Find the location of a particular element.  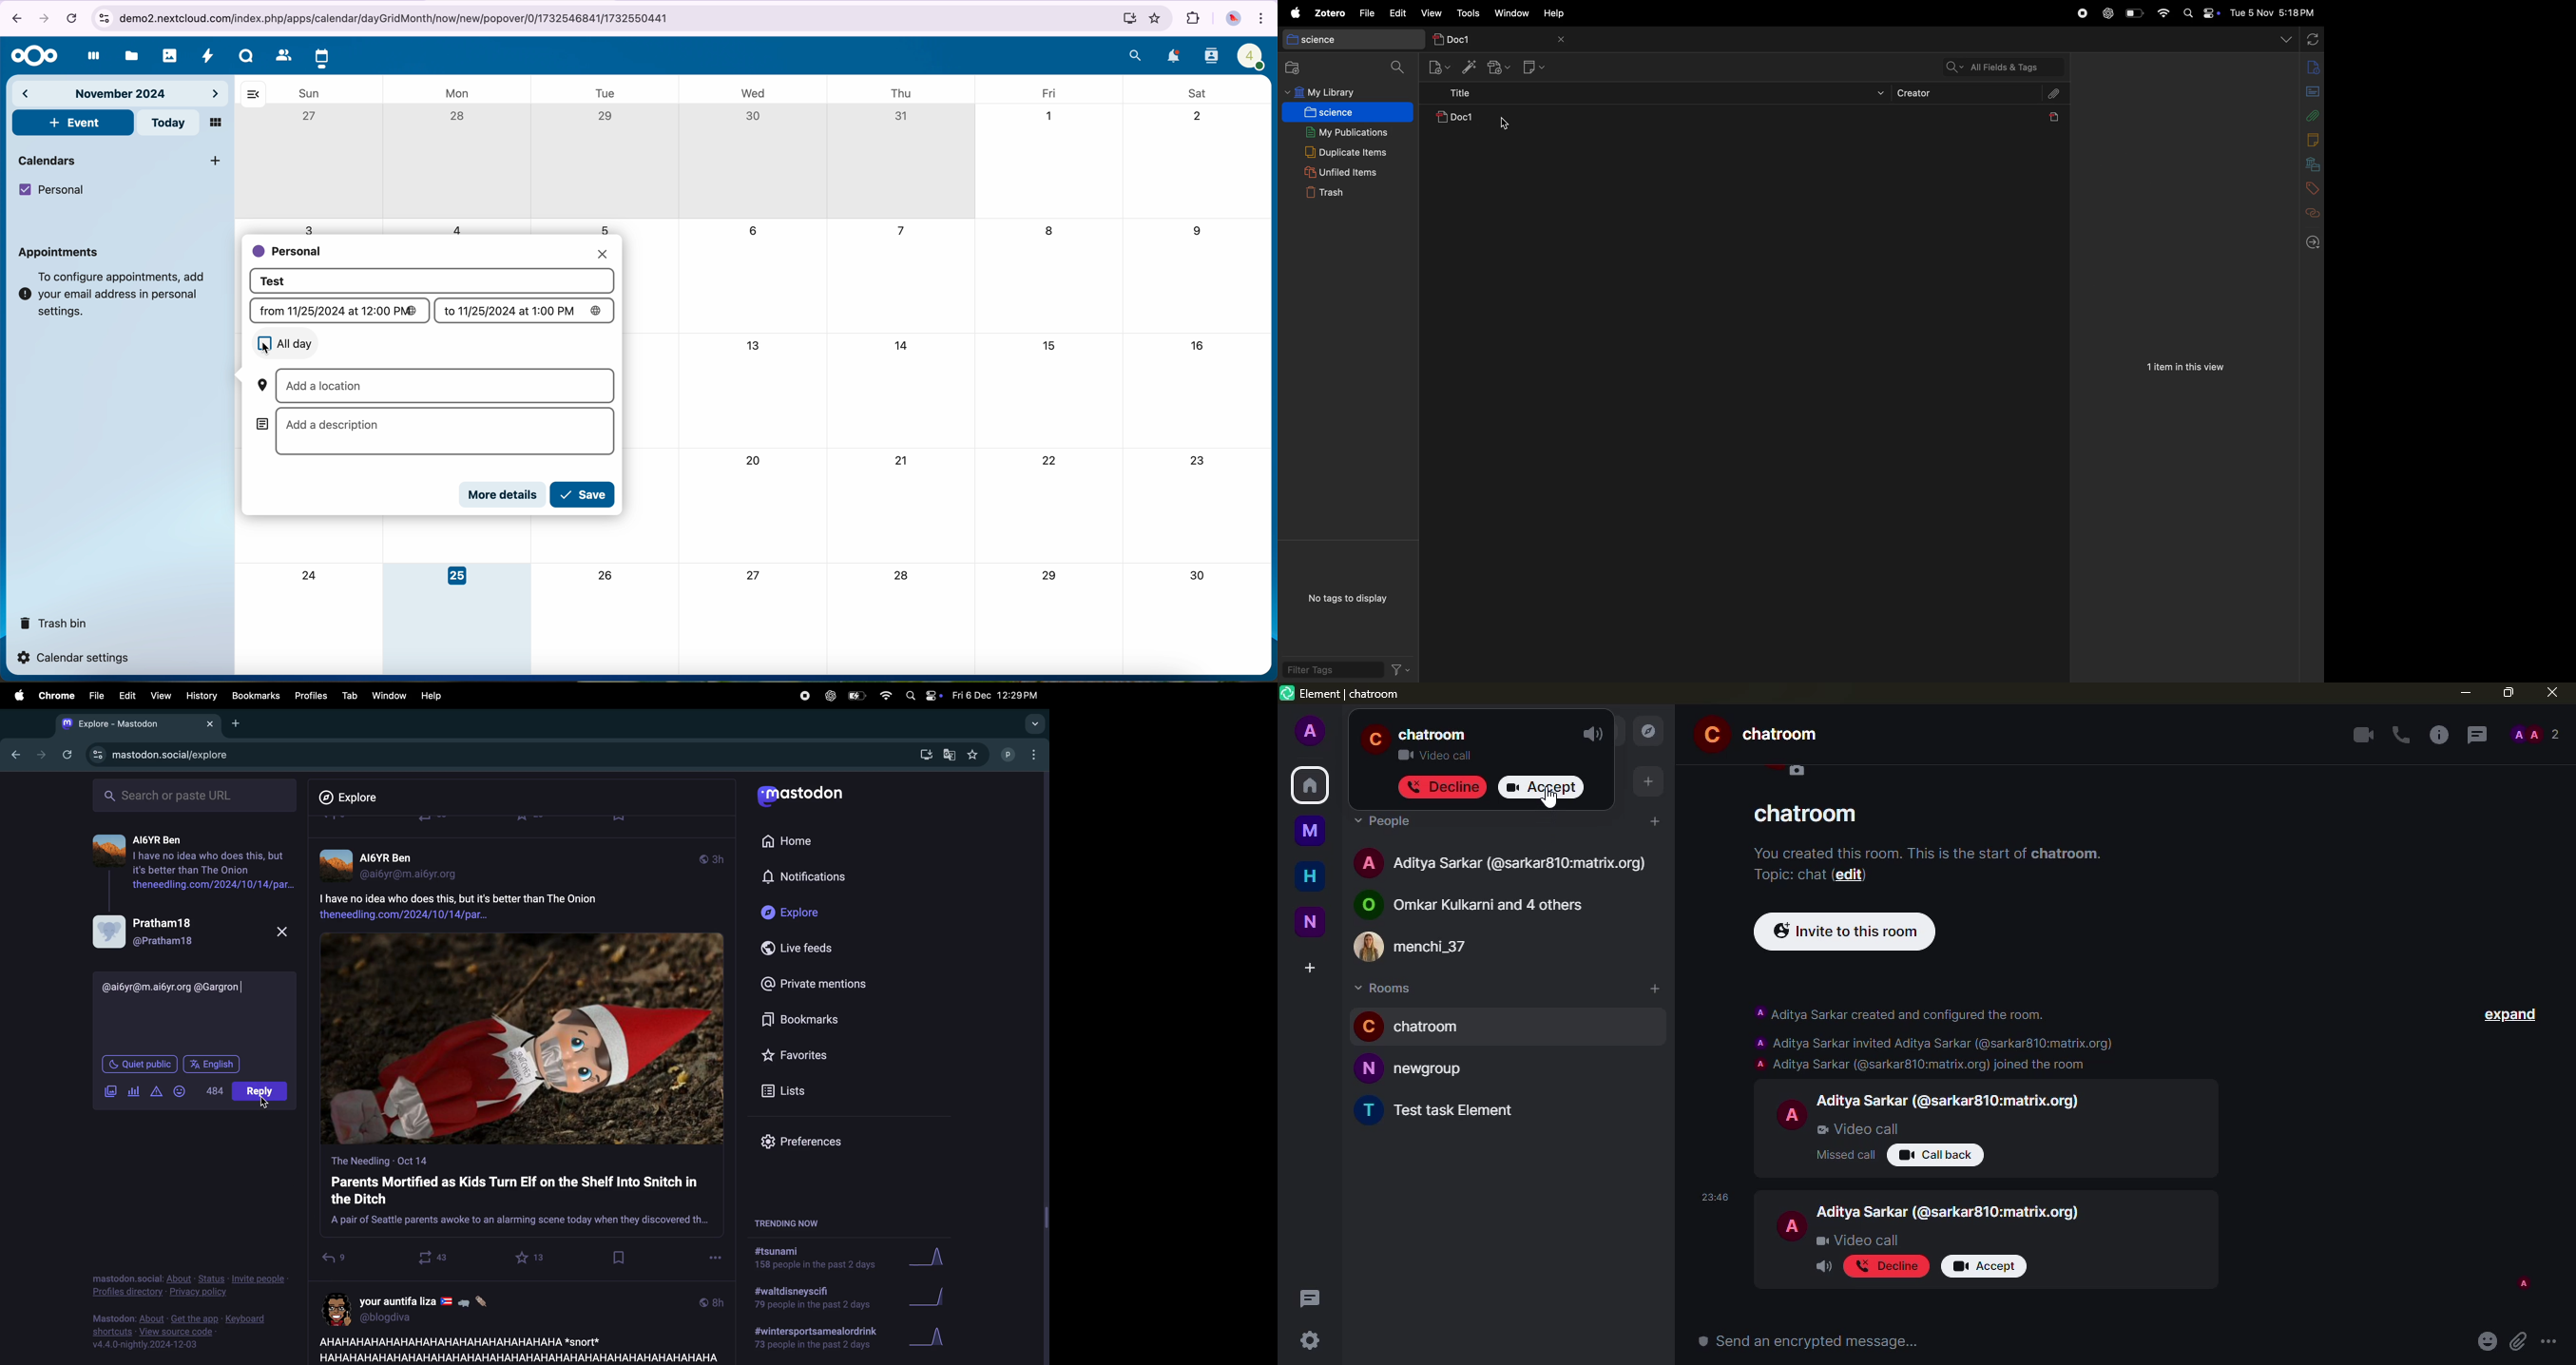

chrome is located at coordinates (55, 696).